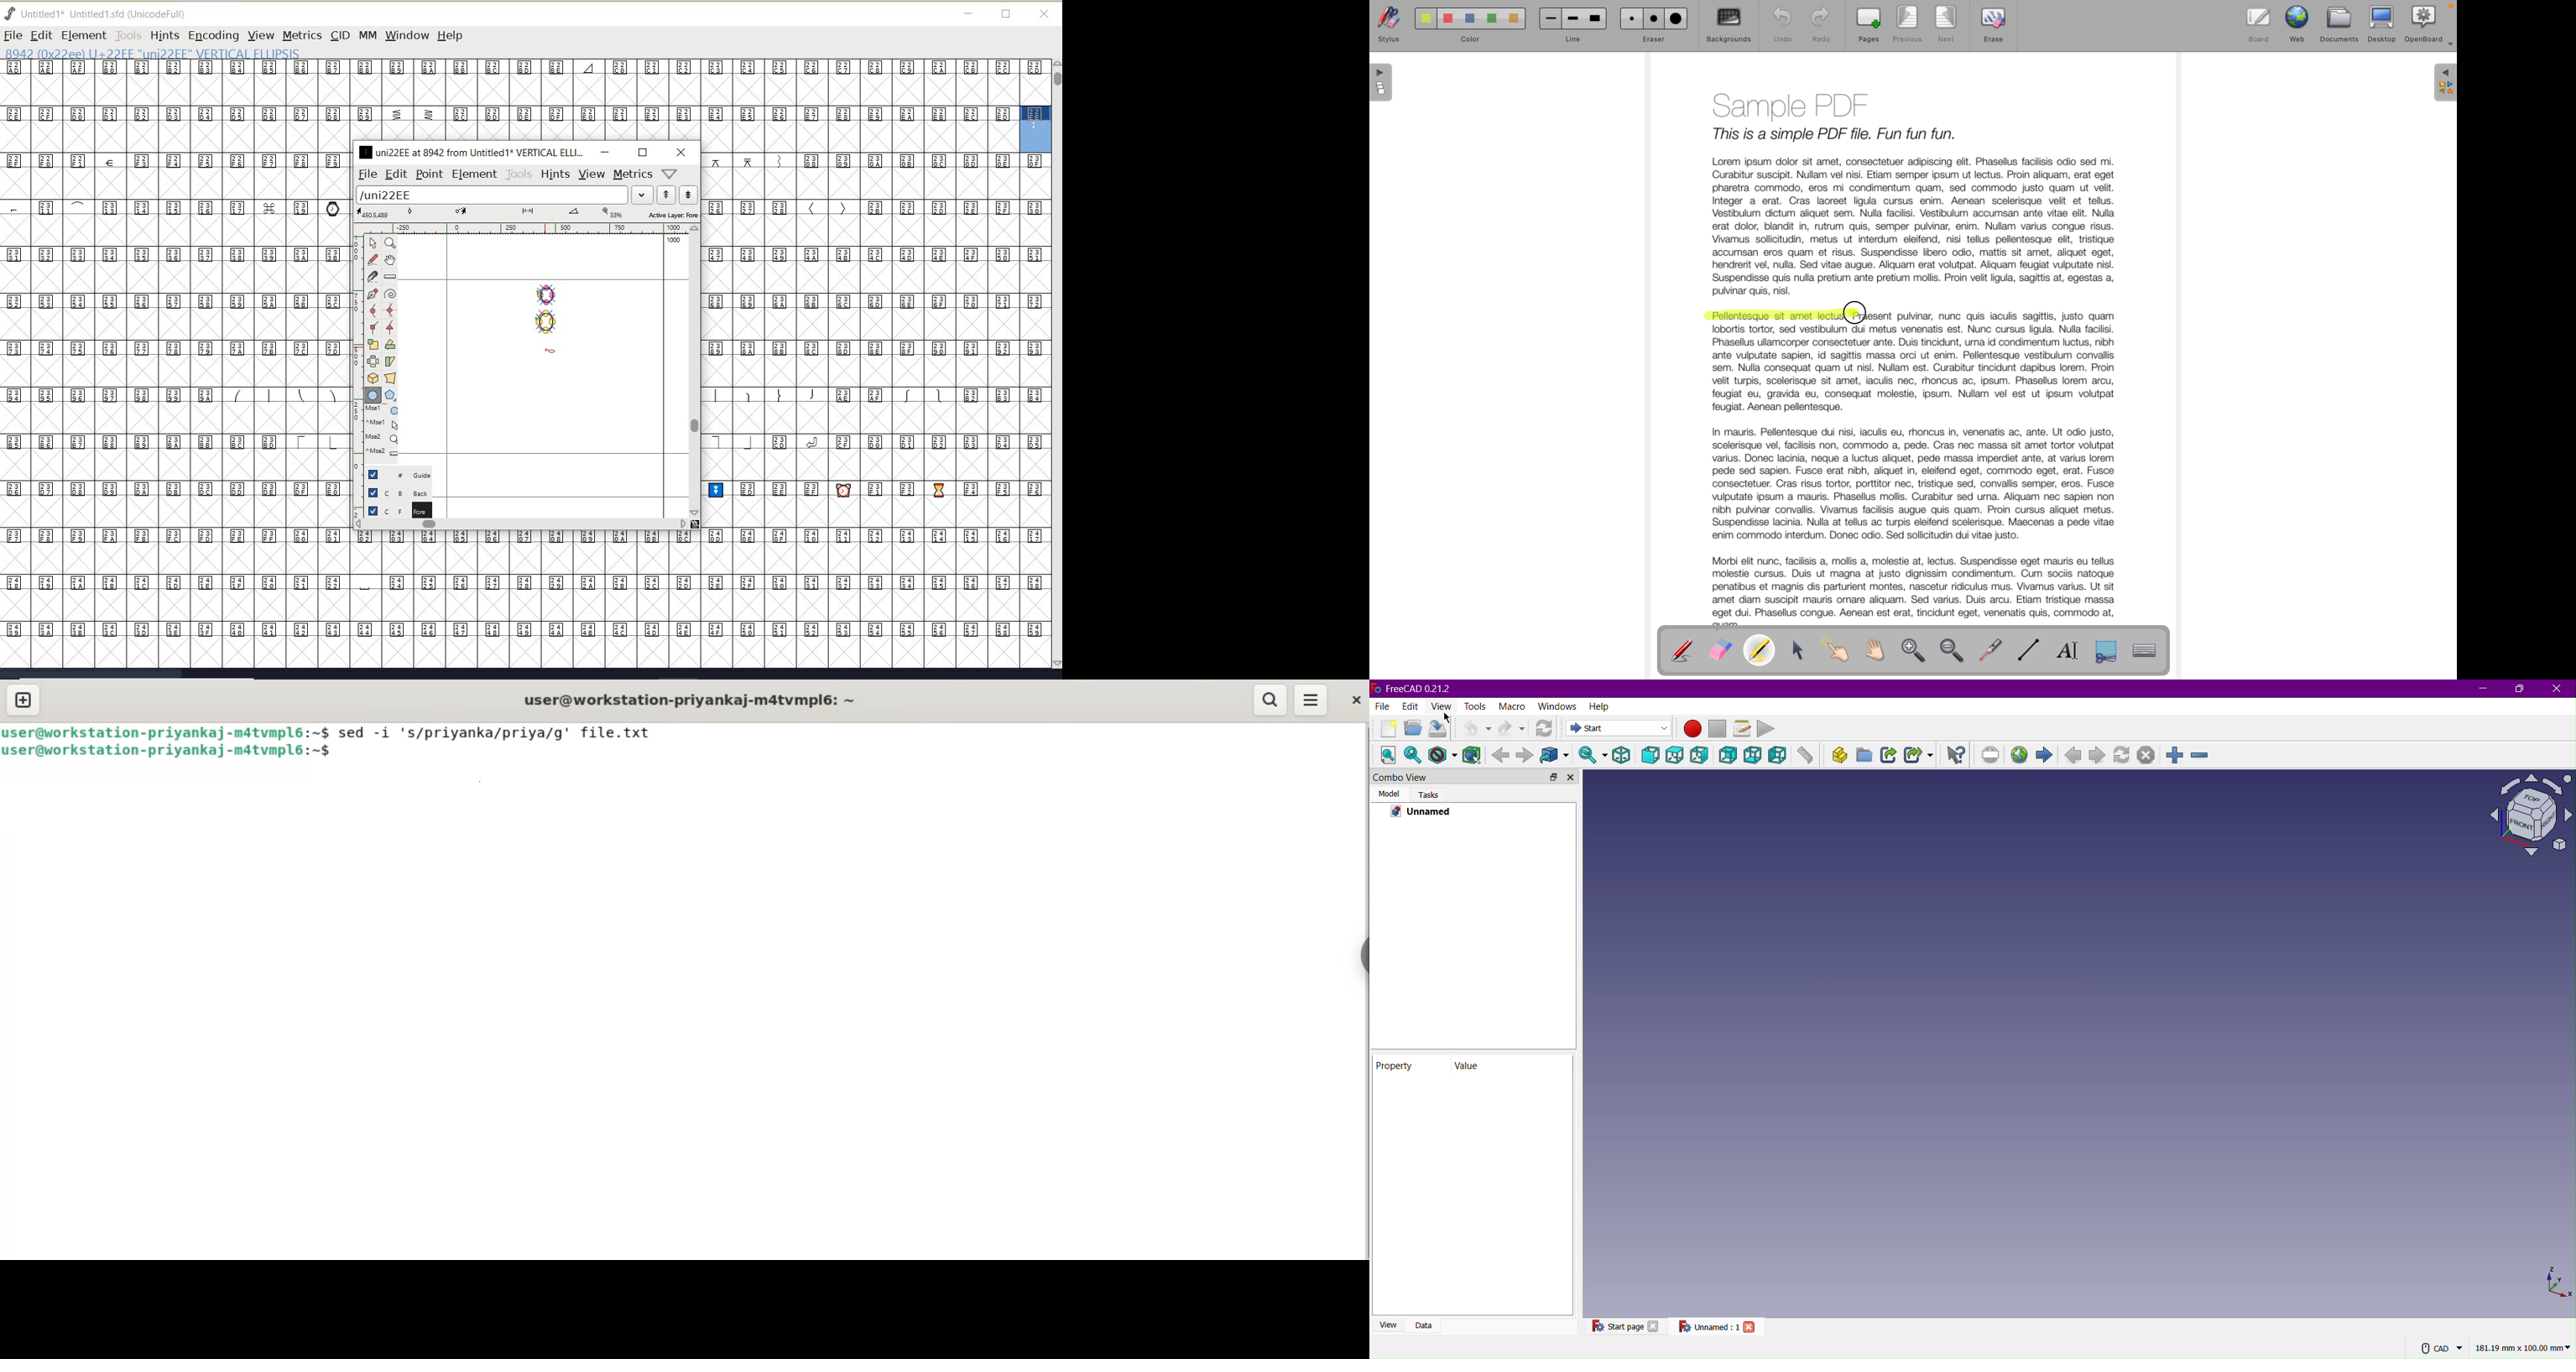  I want to click on scale the selection, so click(373, 344).